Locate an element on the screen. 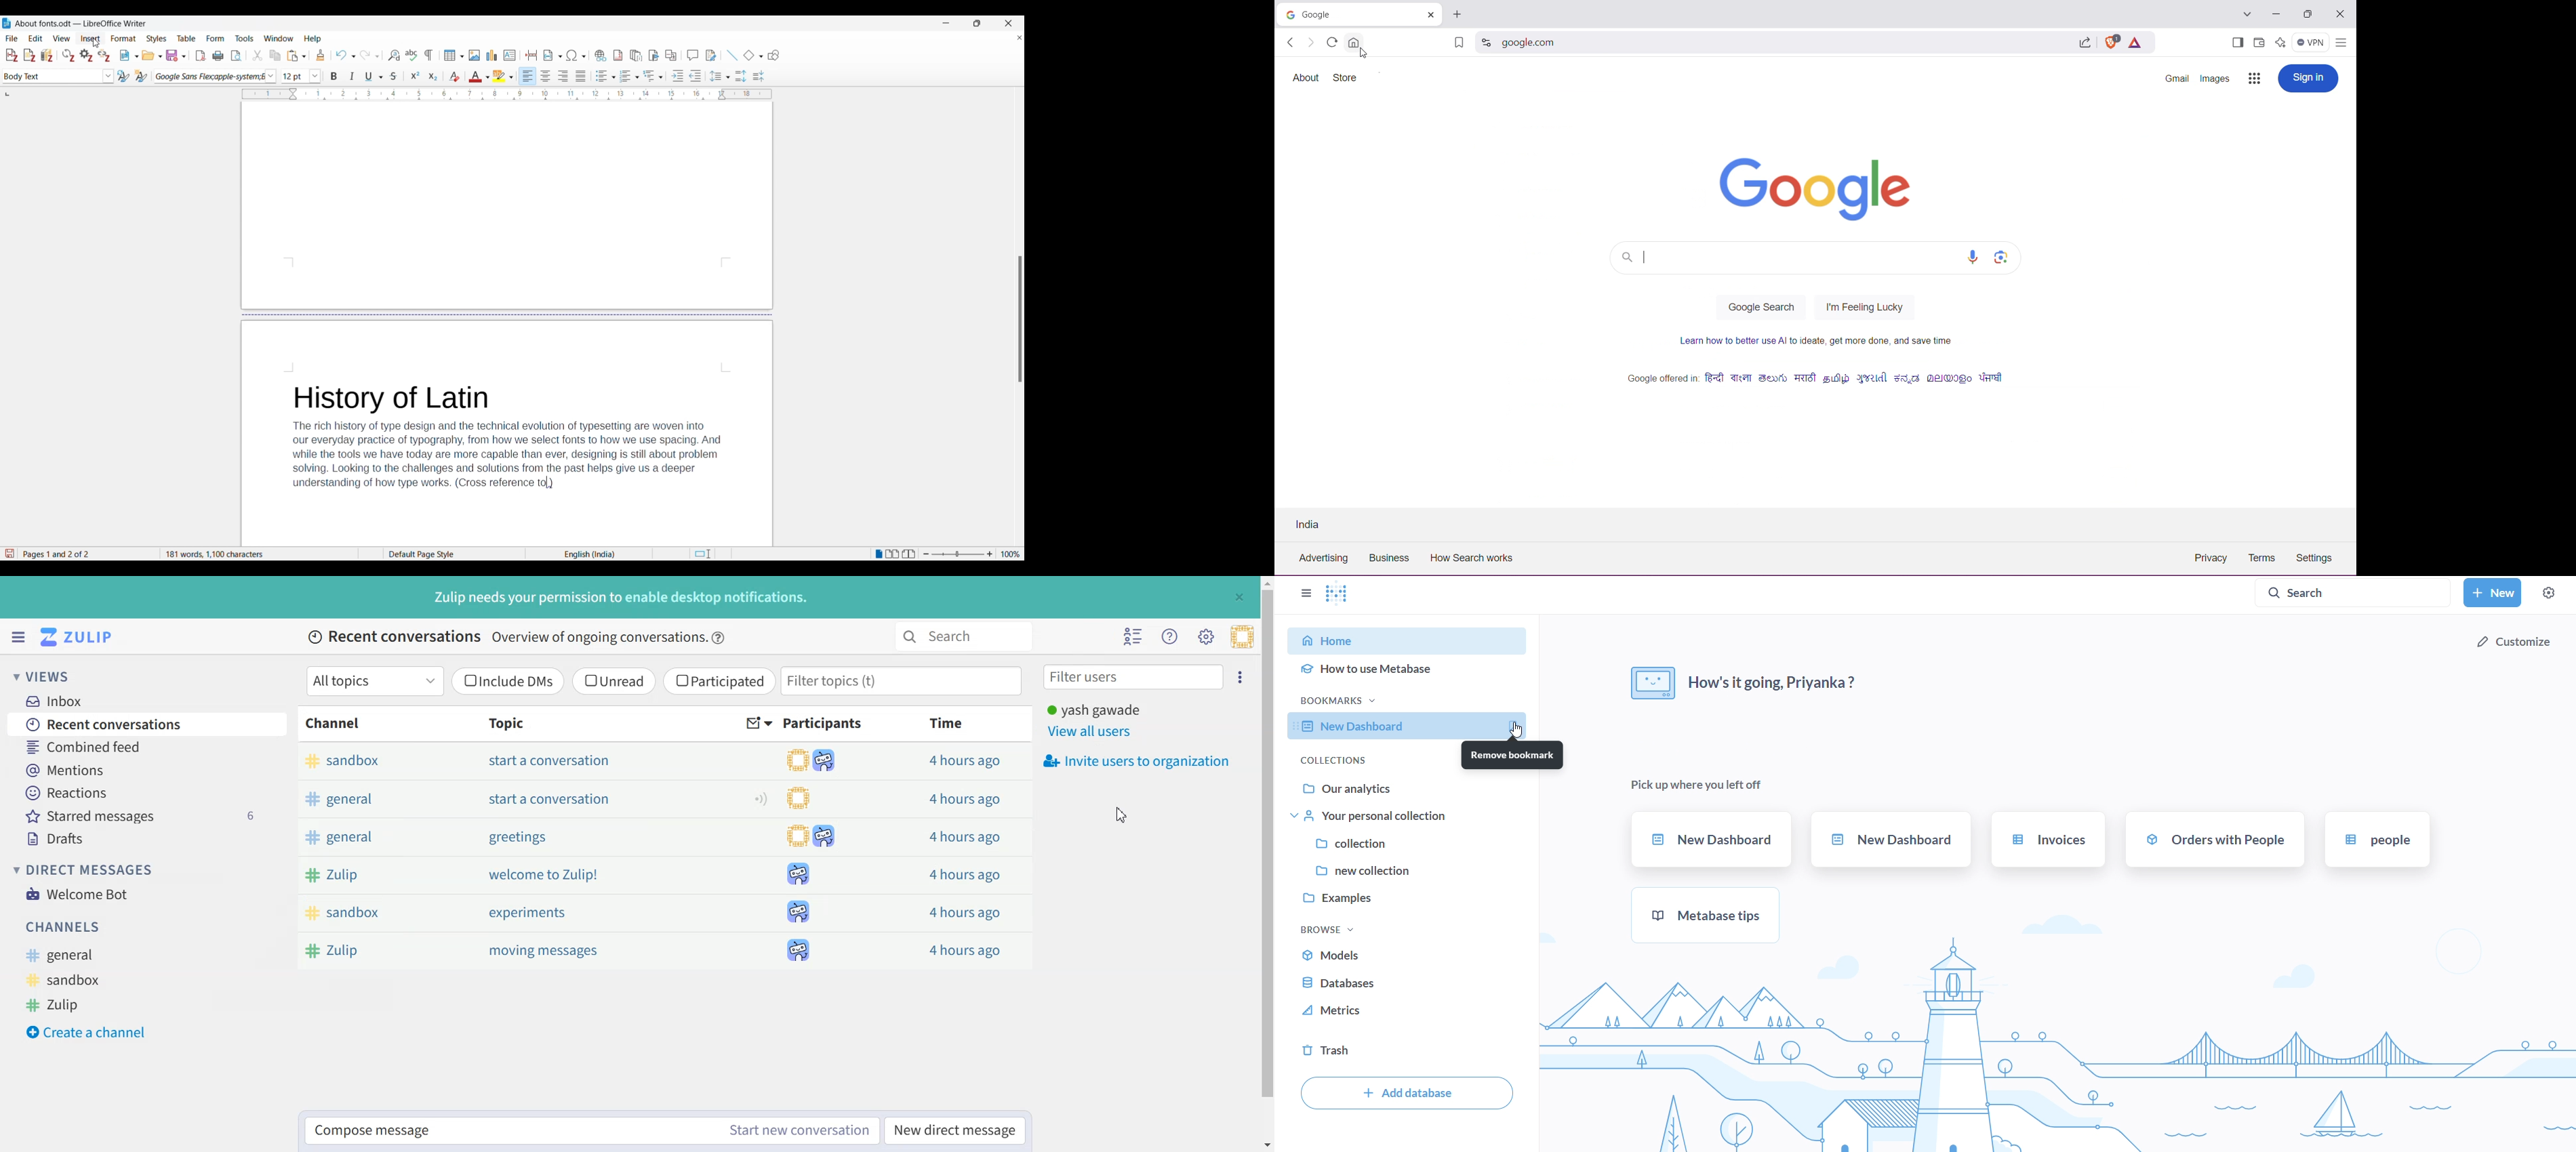  collection is located at coordinates (1409, 844).